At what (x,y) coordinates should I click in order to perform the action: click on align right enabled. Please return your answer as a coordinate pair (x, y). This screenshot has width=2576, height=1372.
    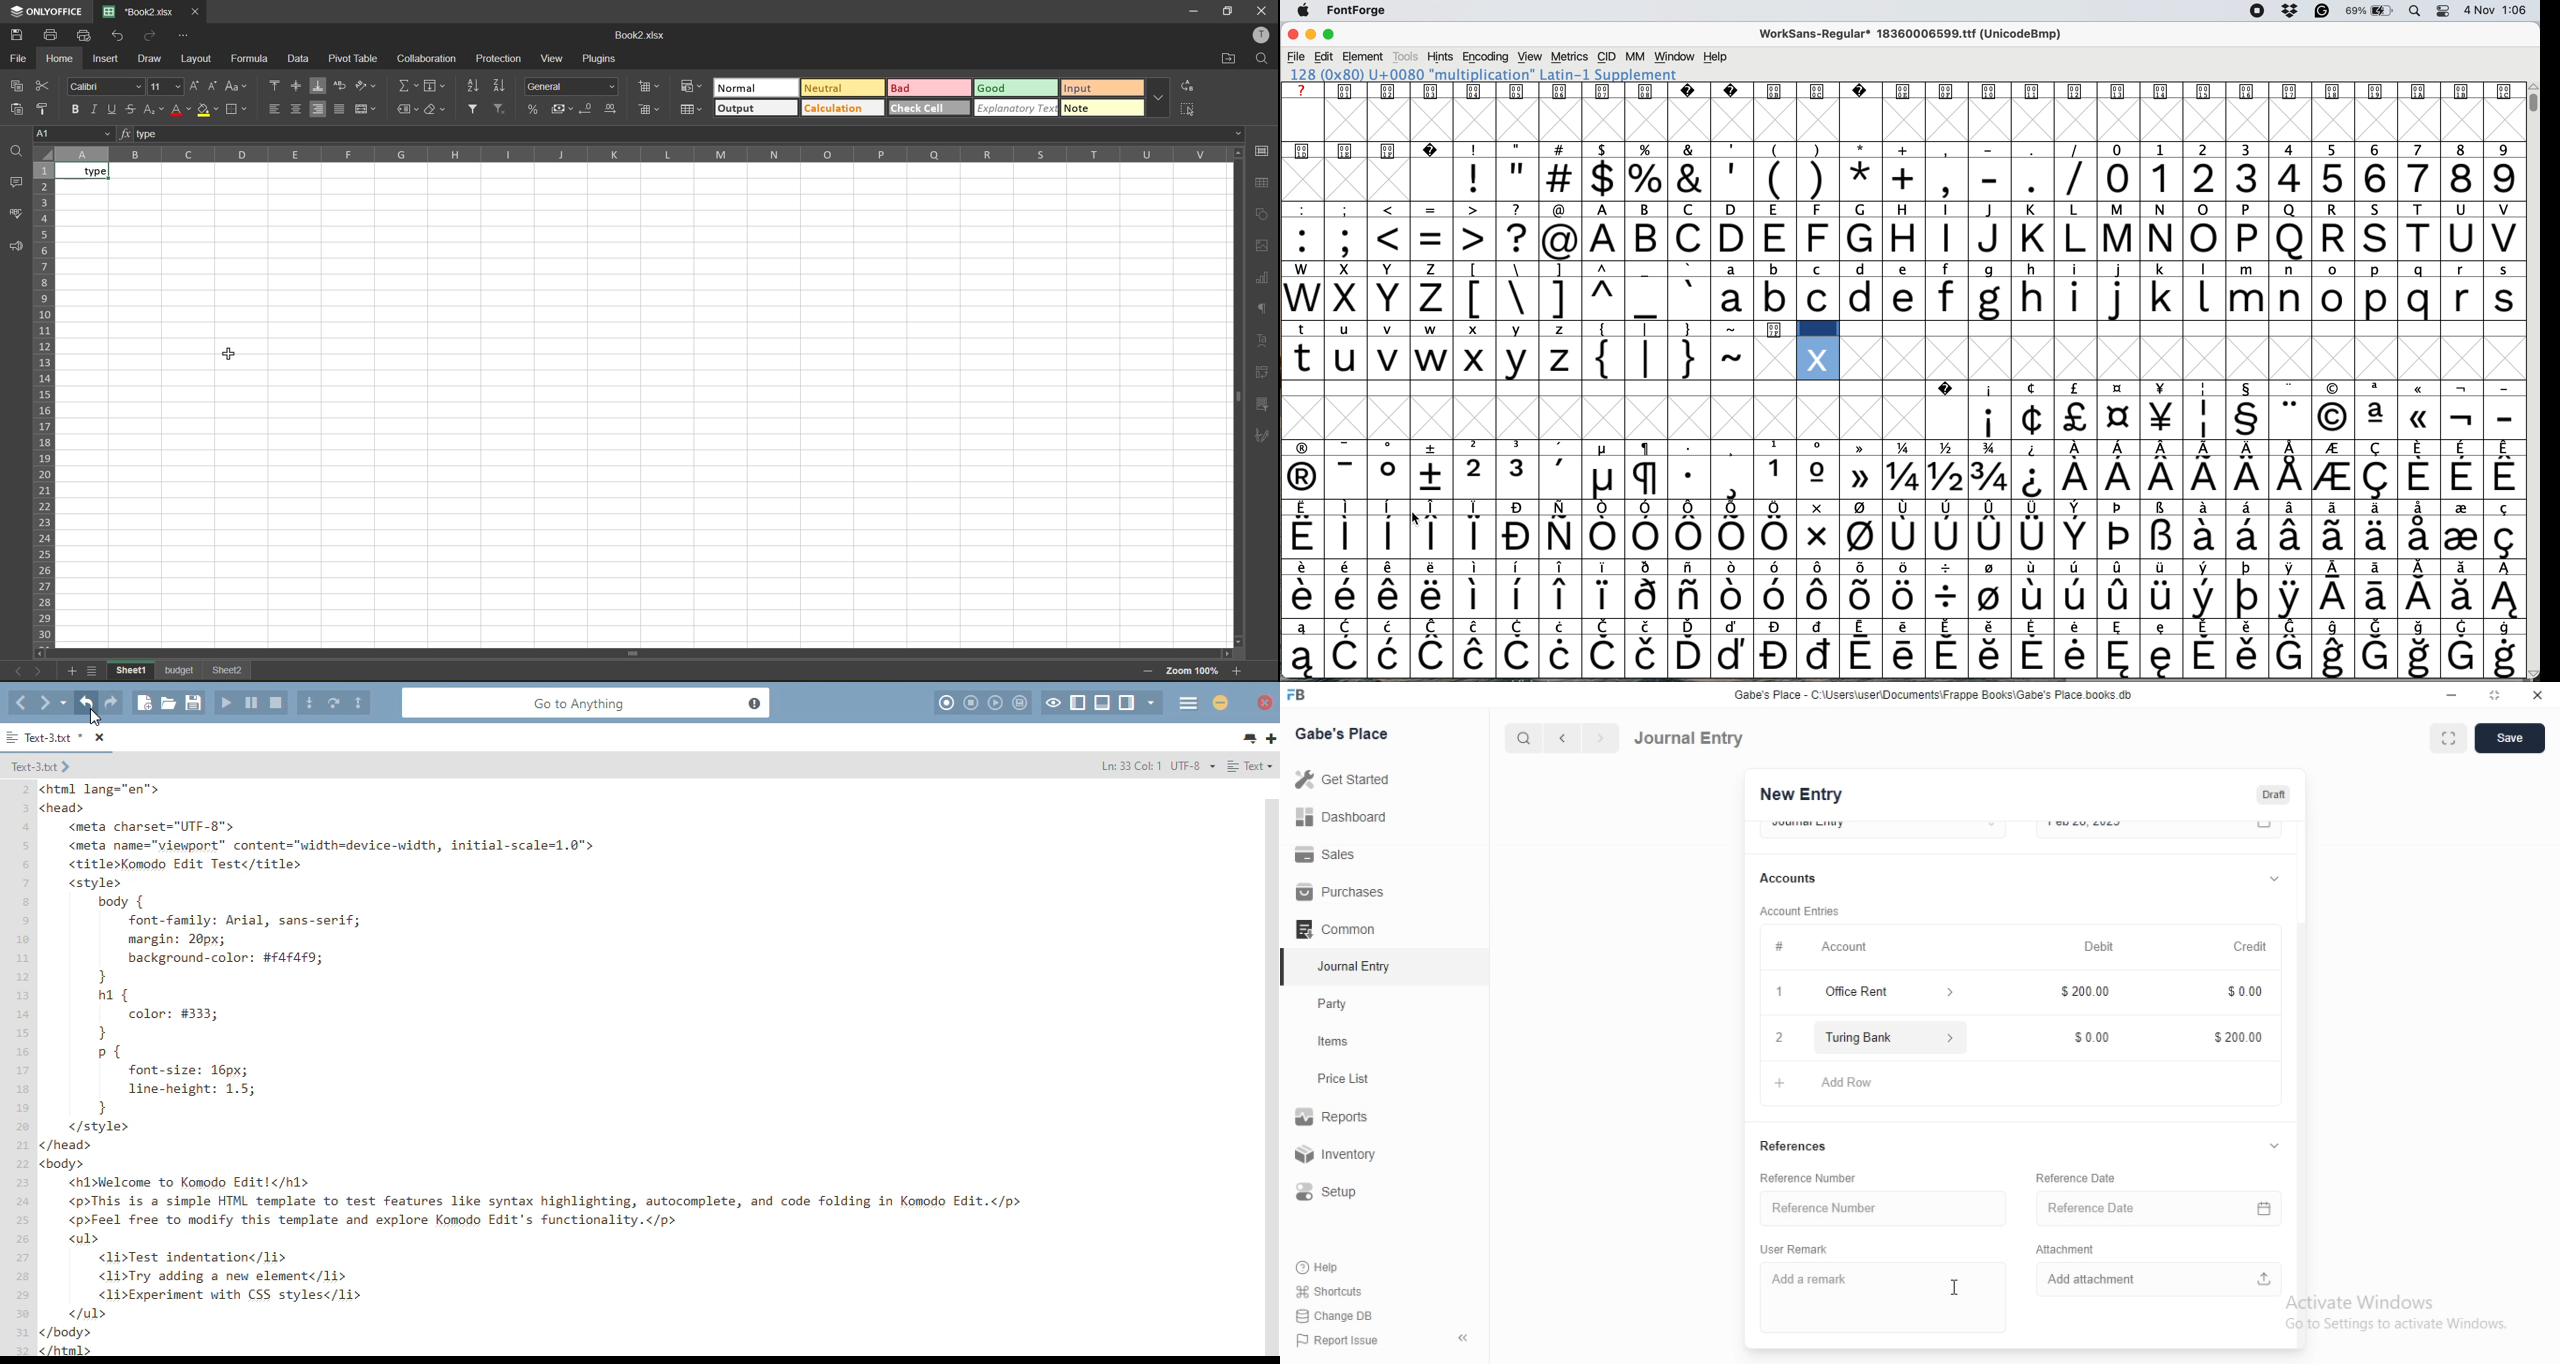
    Looking at the image, I should click on (320, 110).